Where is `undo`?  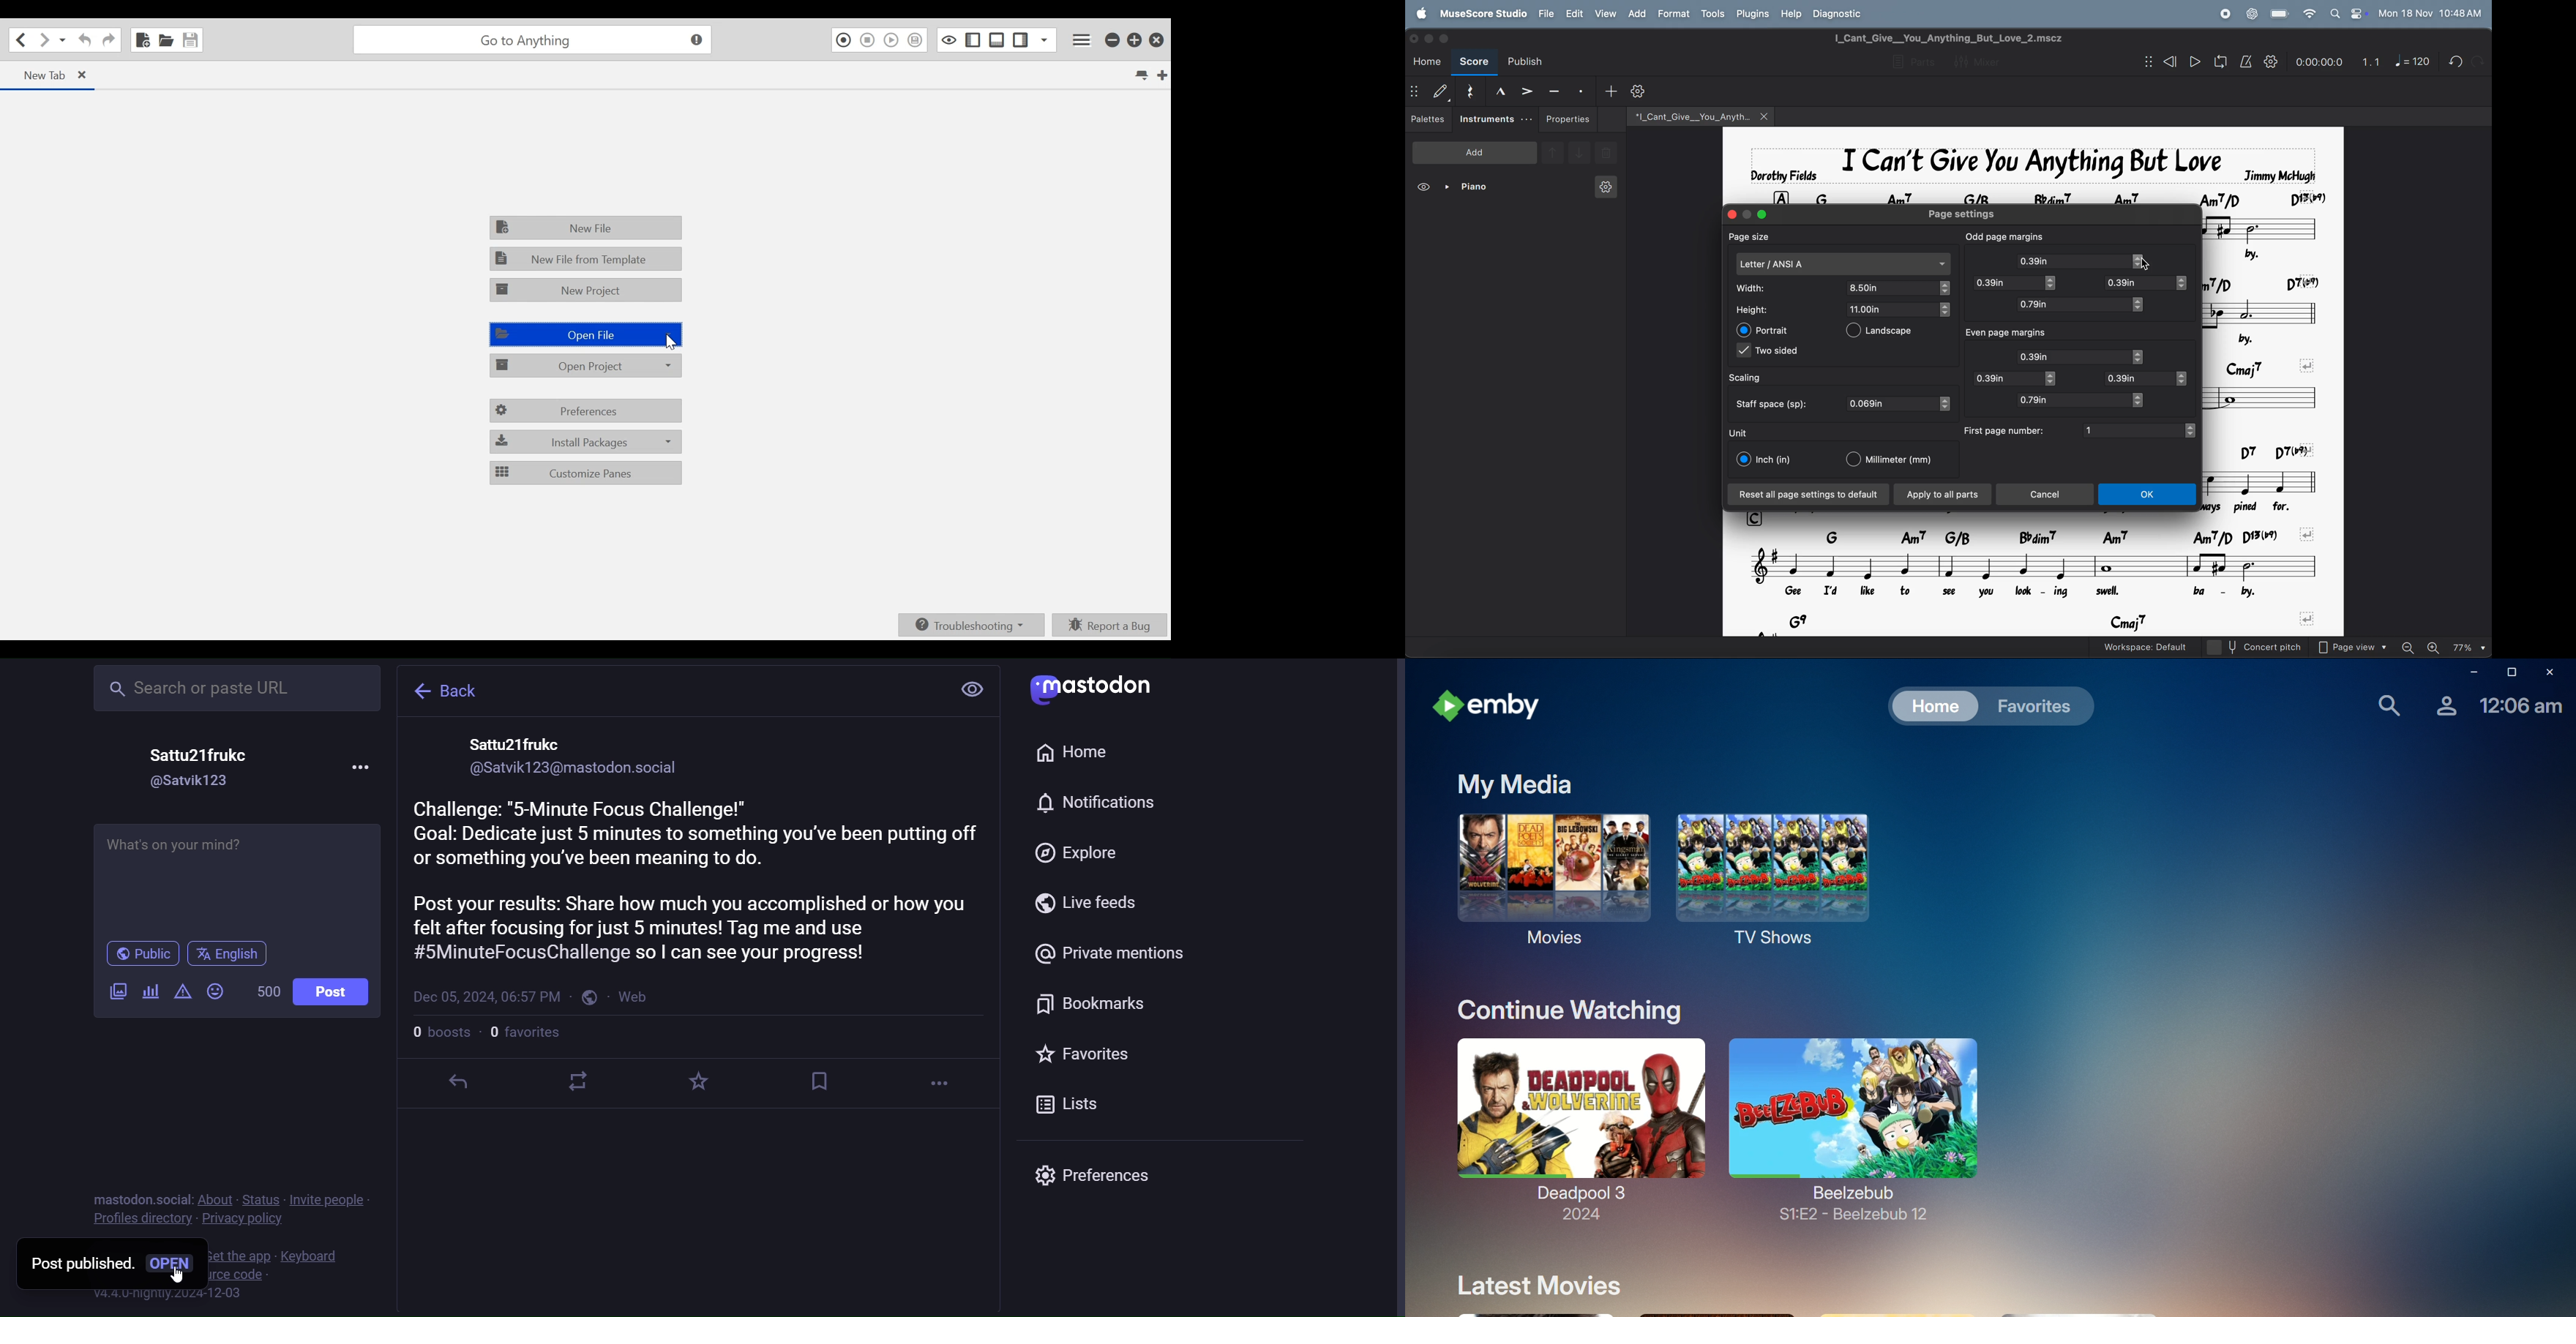
undo is located at coordinates (2478, 61).